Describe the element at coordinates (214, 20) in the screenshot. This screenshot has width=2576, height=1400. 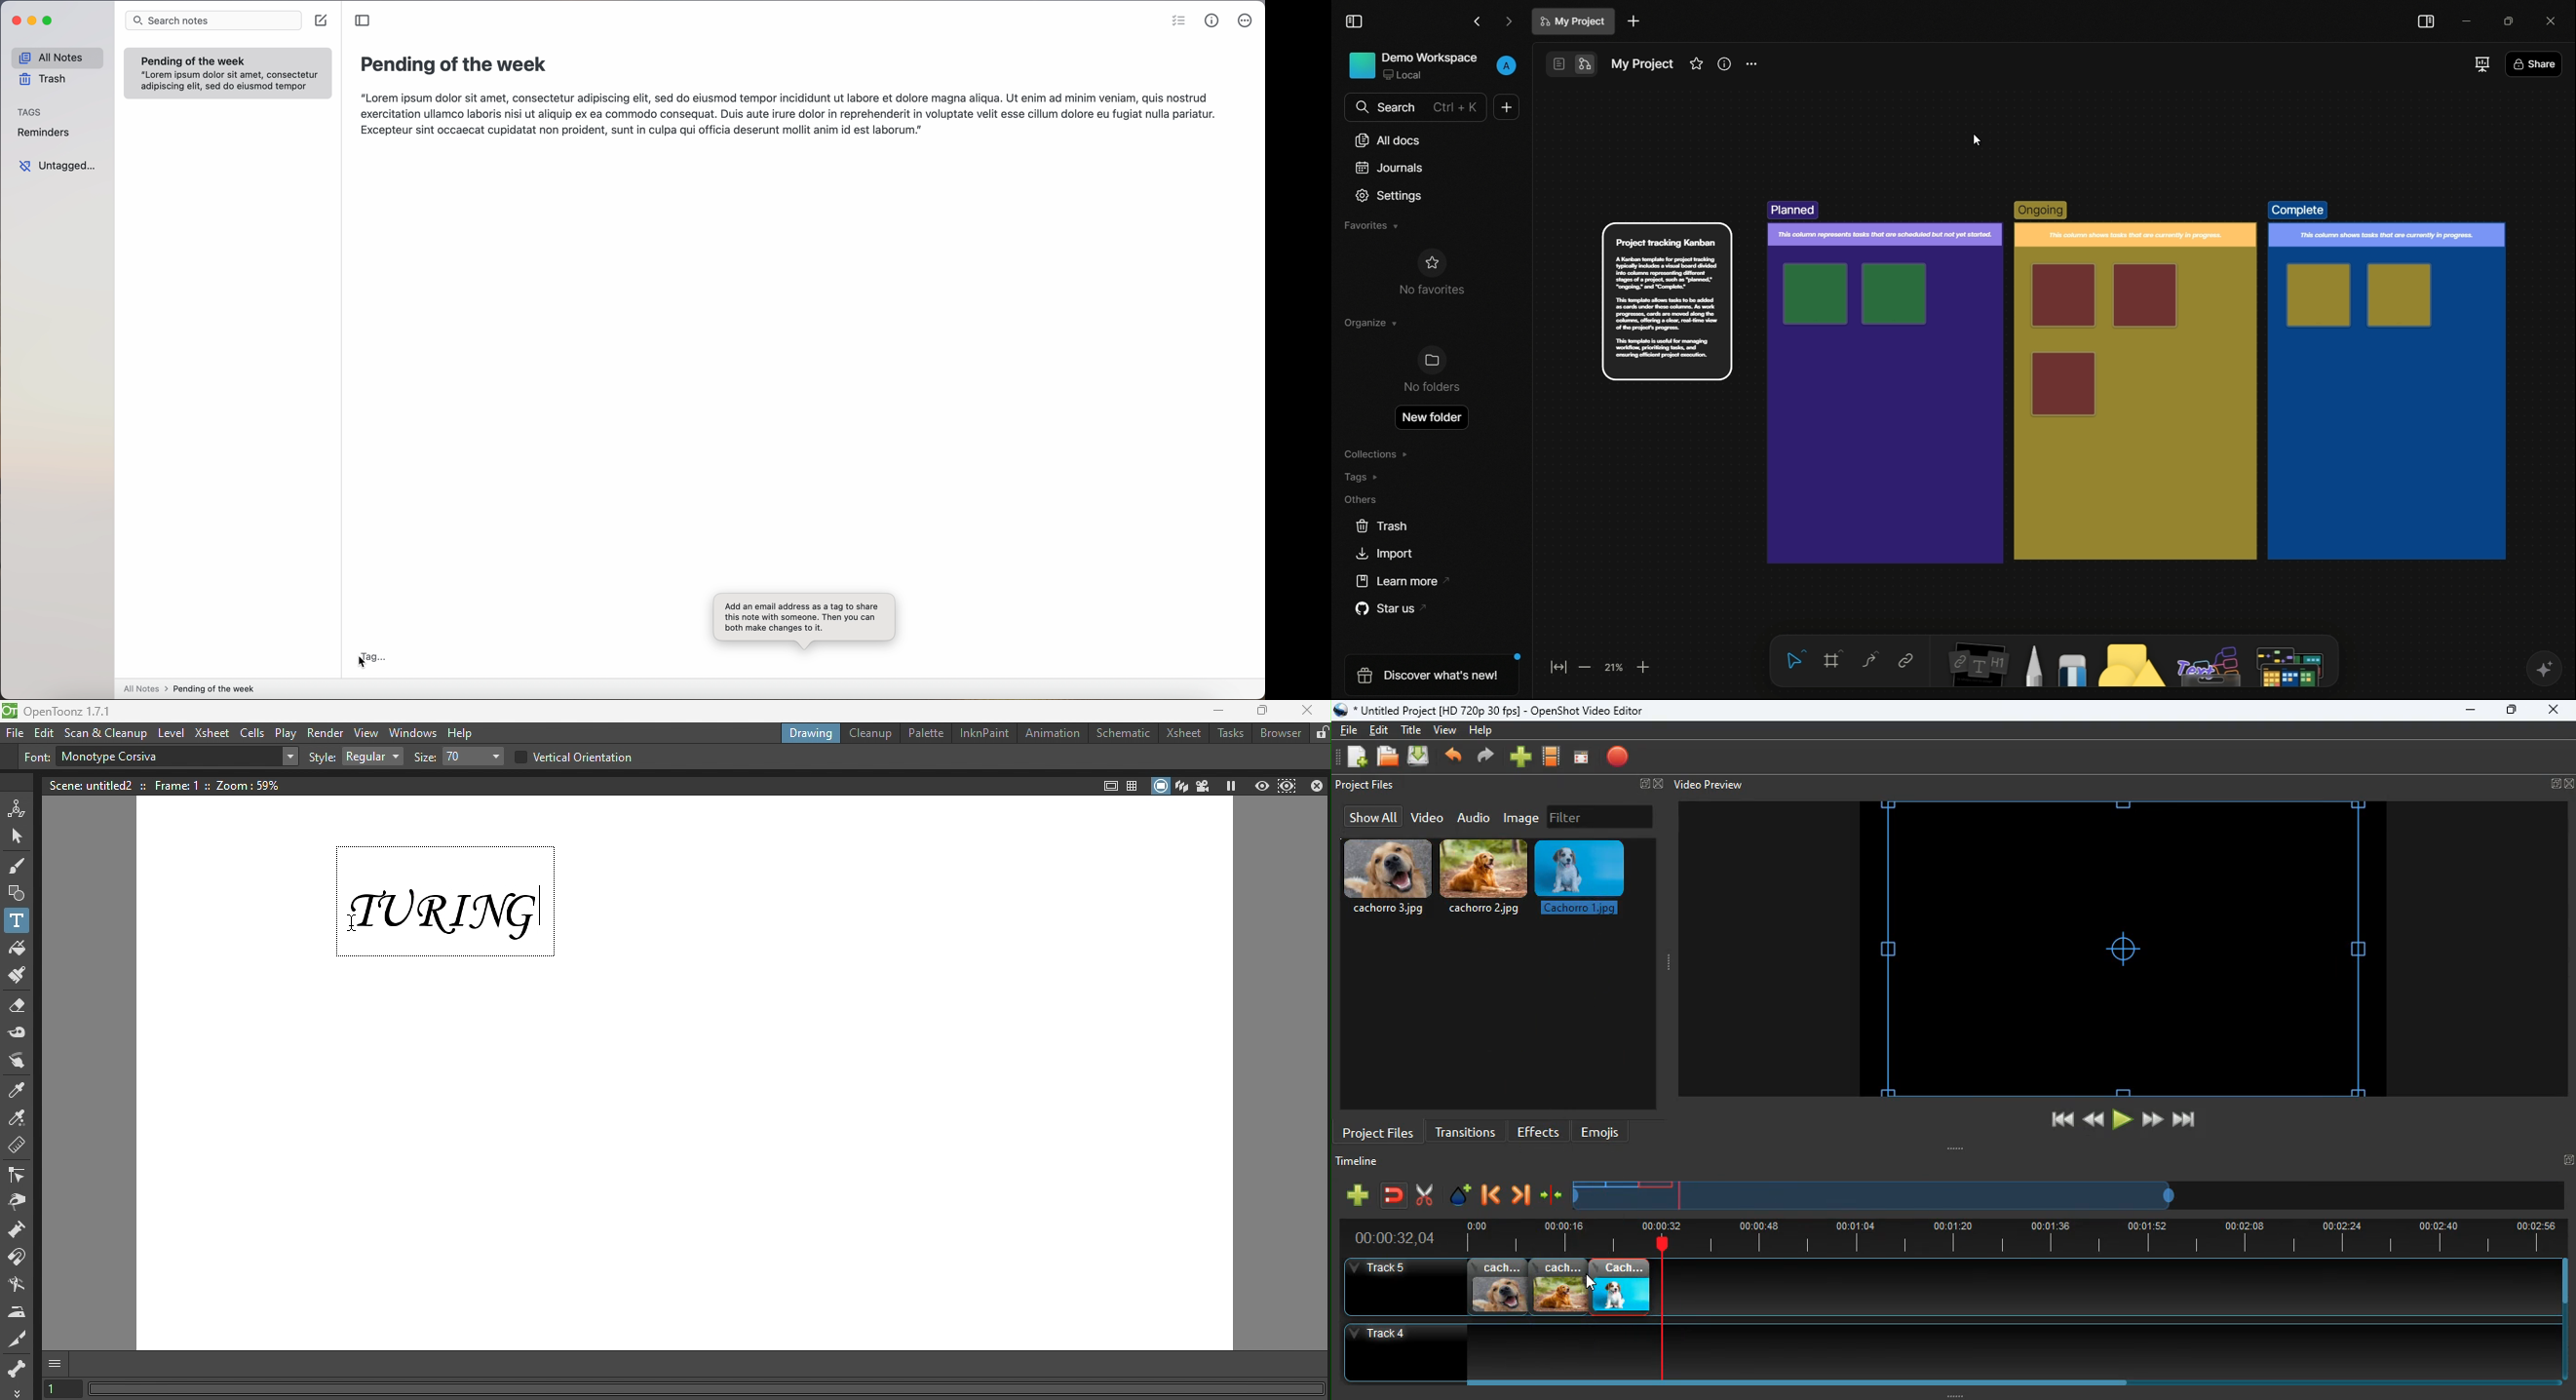
I see `search notes` at that location.